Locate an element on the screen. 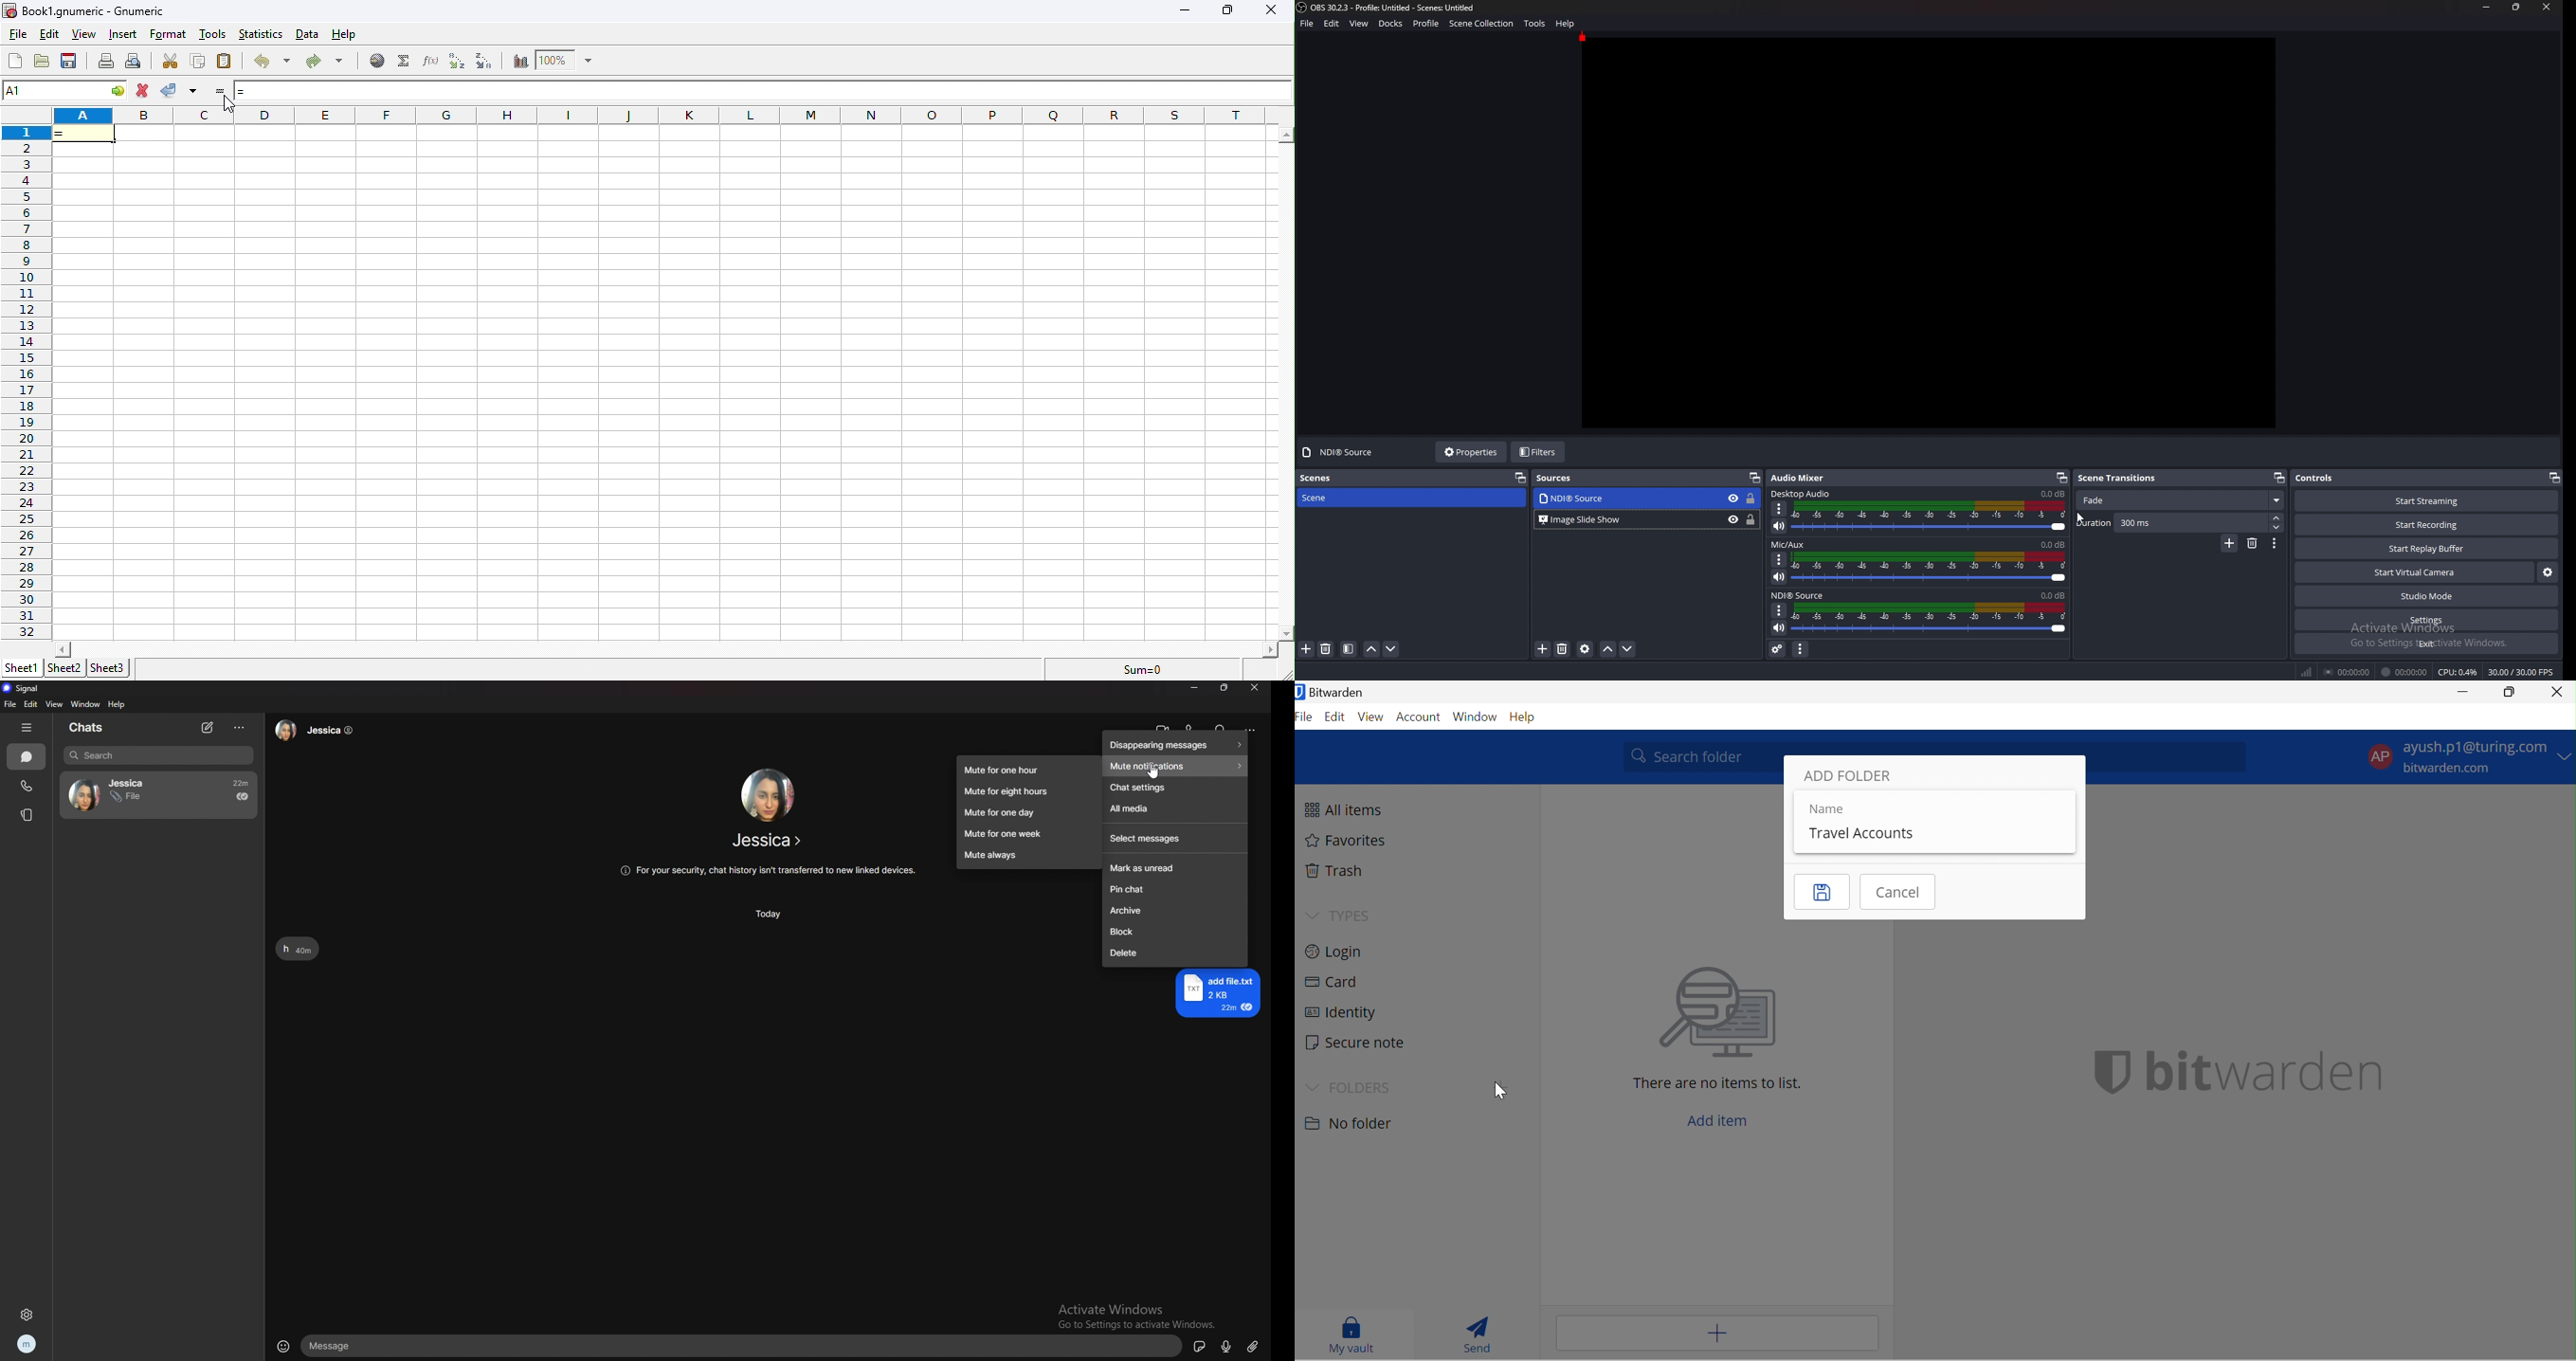 The height and width of the screenshot is (1372, 2576). All items is located at coordinates (1351, 809).